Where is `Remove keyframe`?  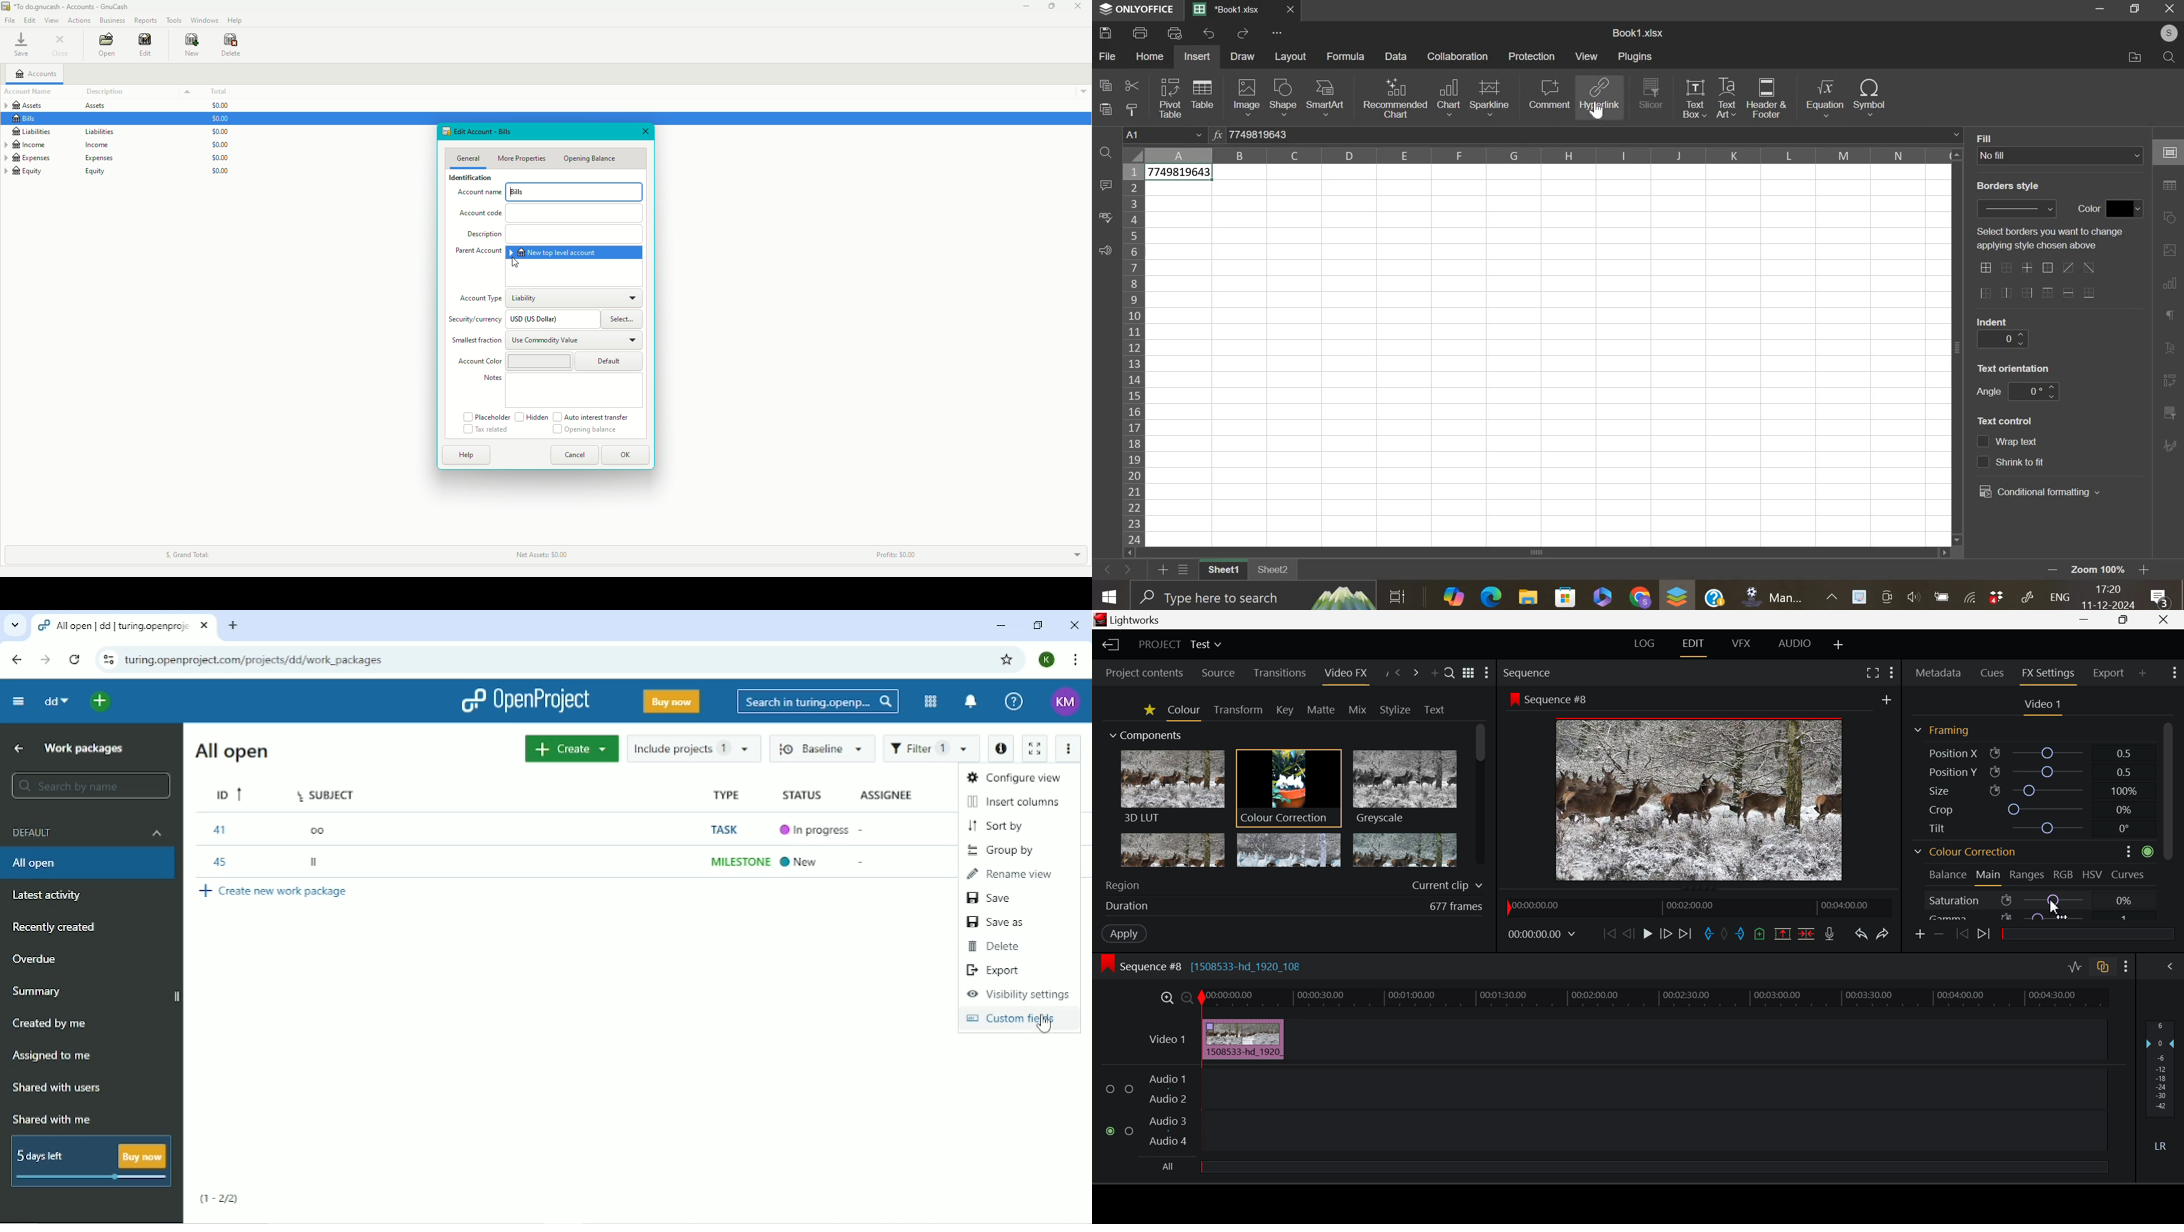 Remove keyframe is located at coordinates (1938, 936).